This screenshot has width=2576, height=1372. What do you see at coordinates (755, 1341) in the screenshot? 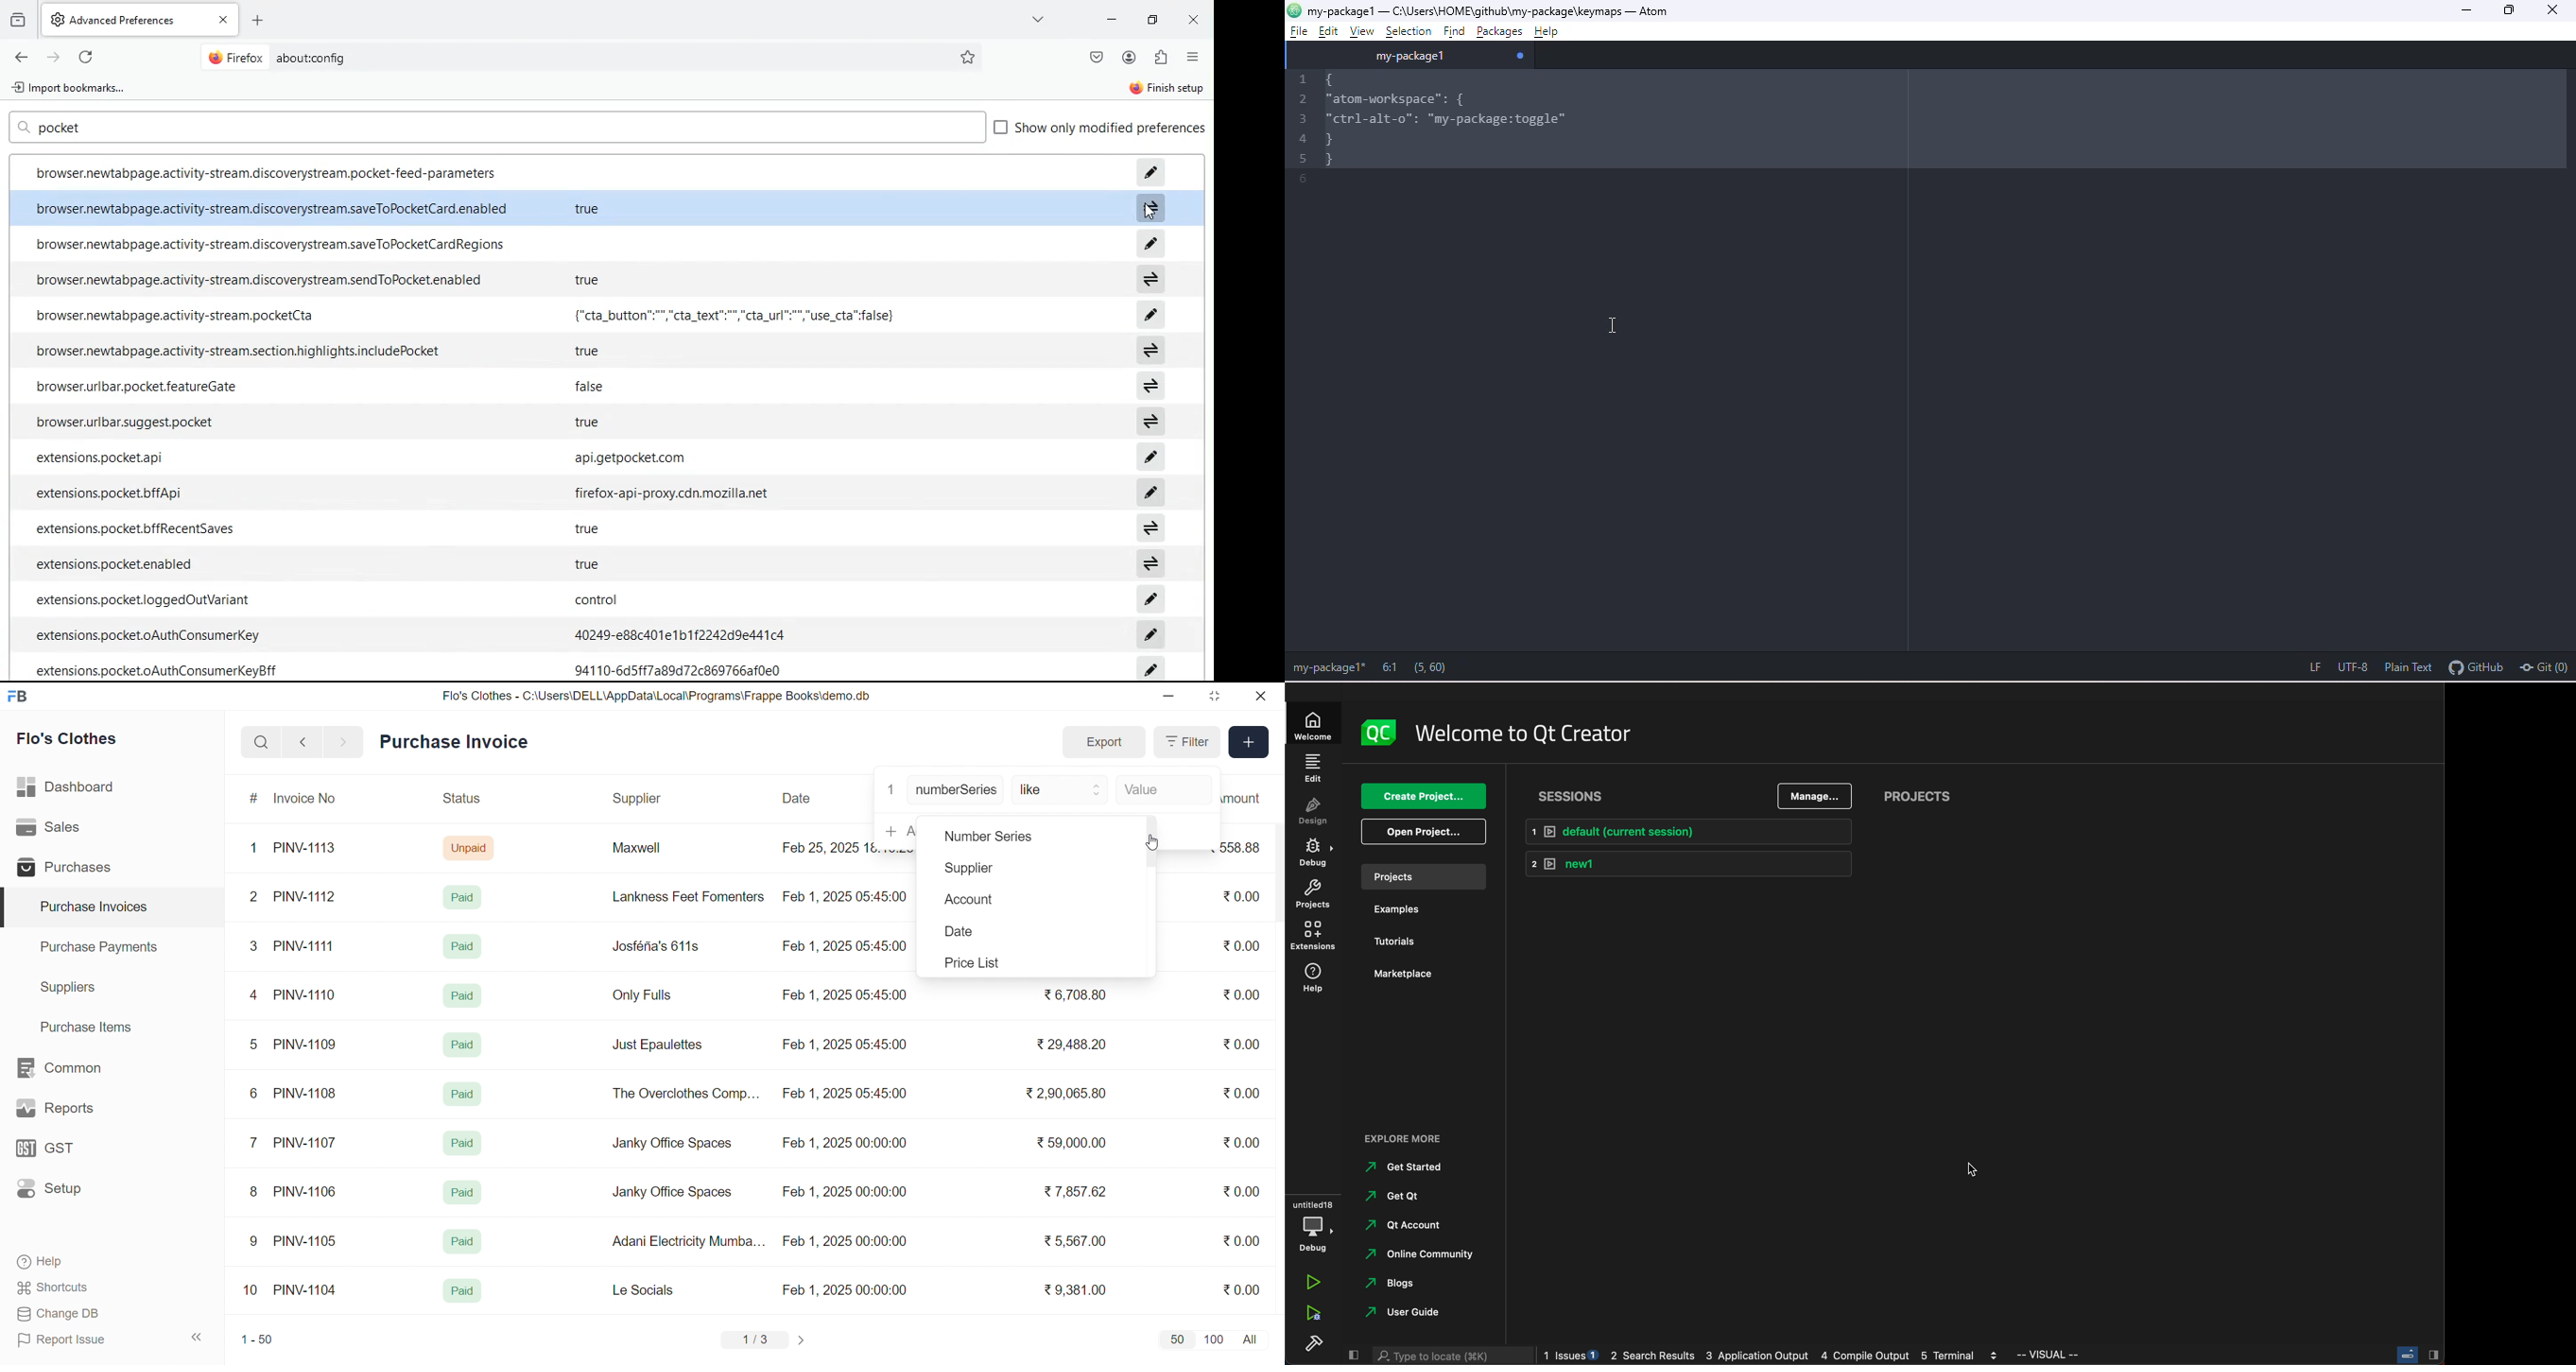
I see `1/3` at bounding box center [755, 1341].